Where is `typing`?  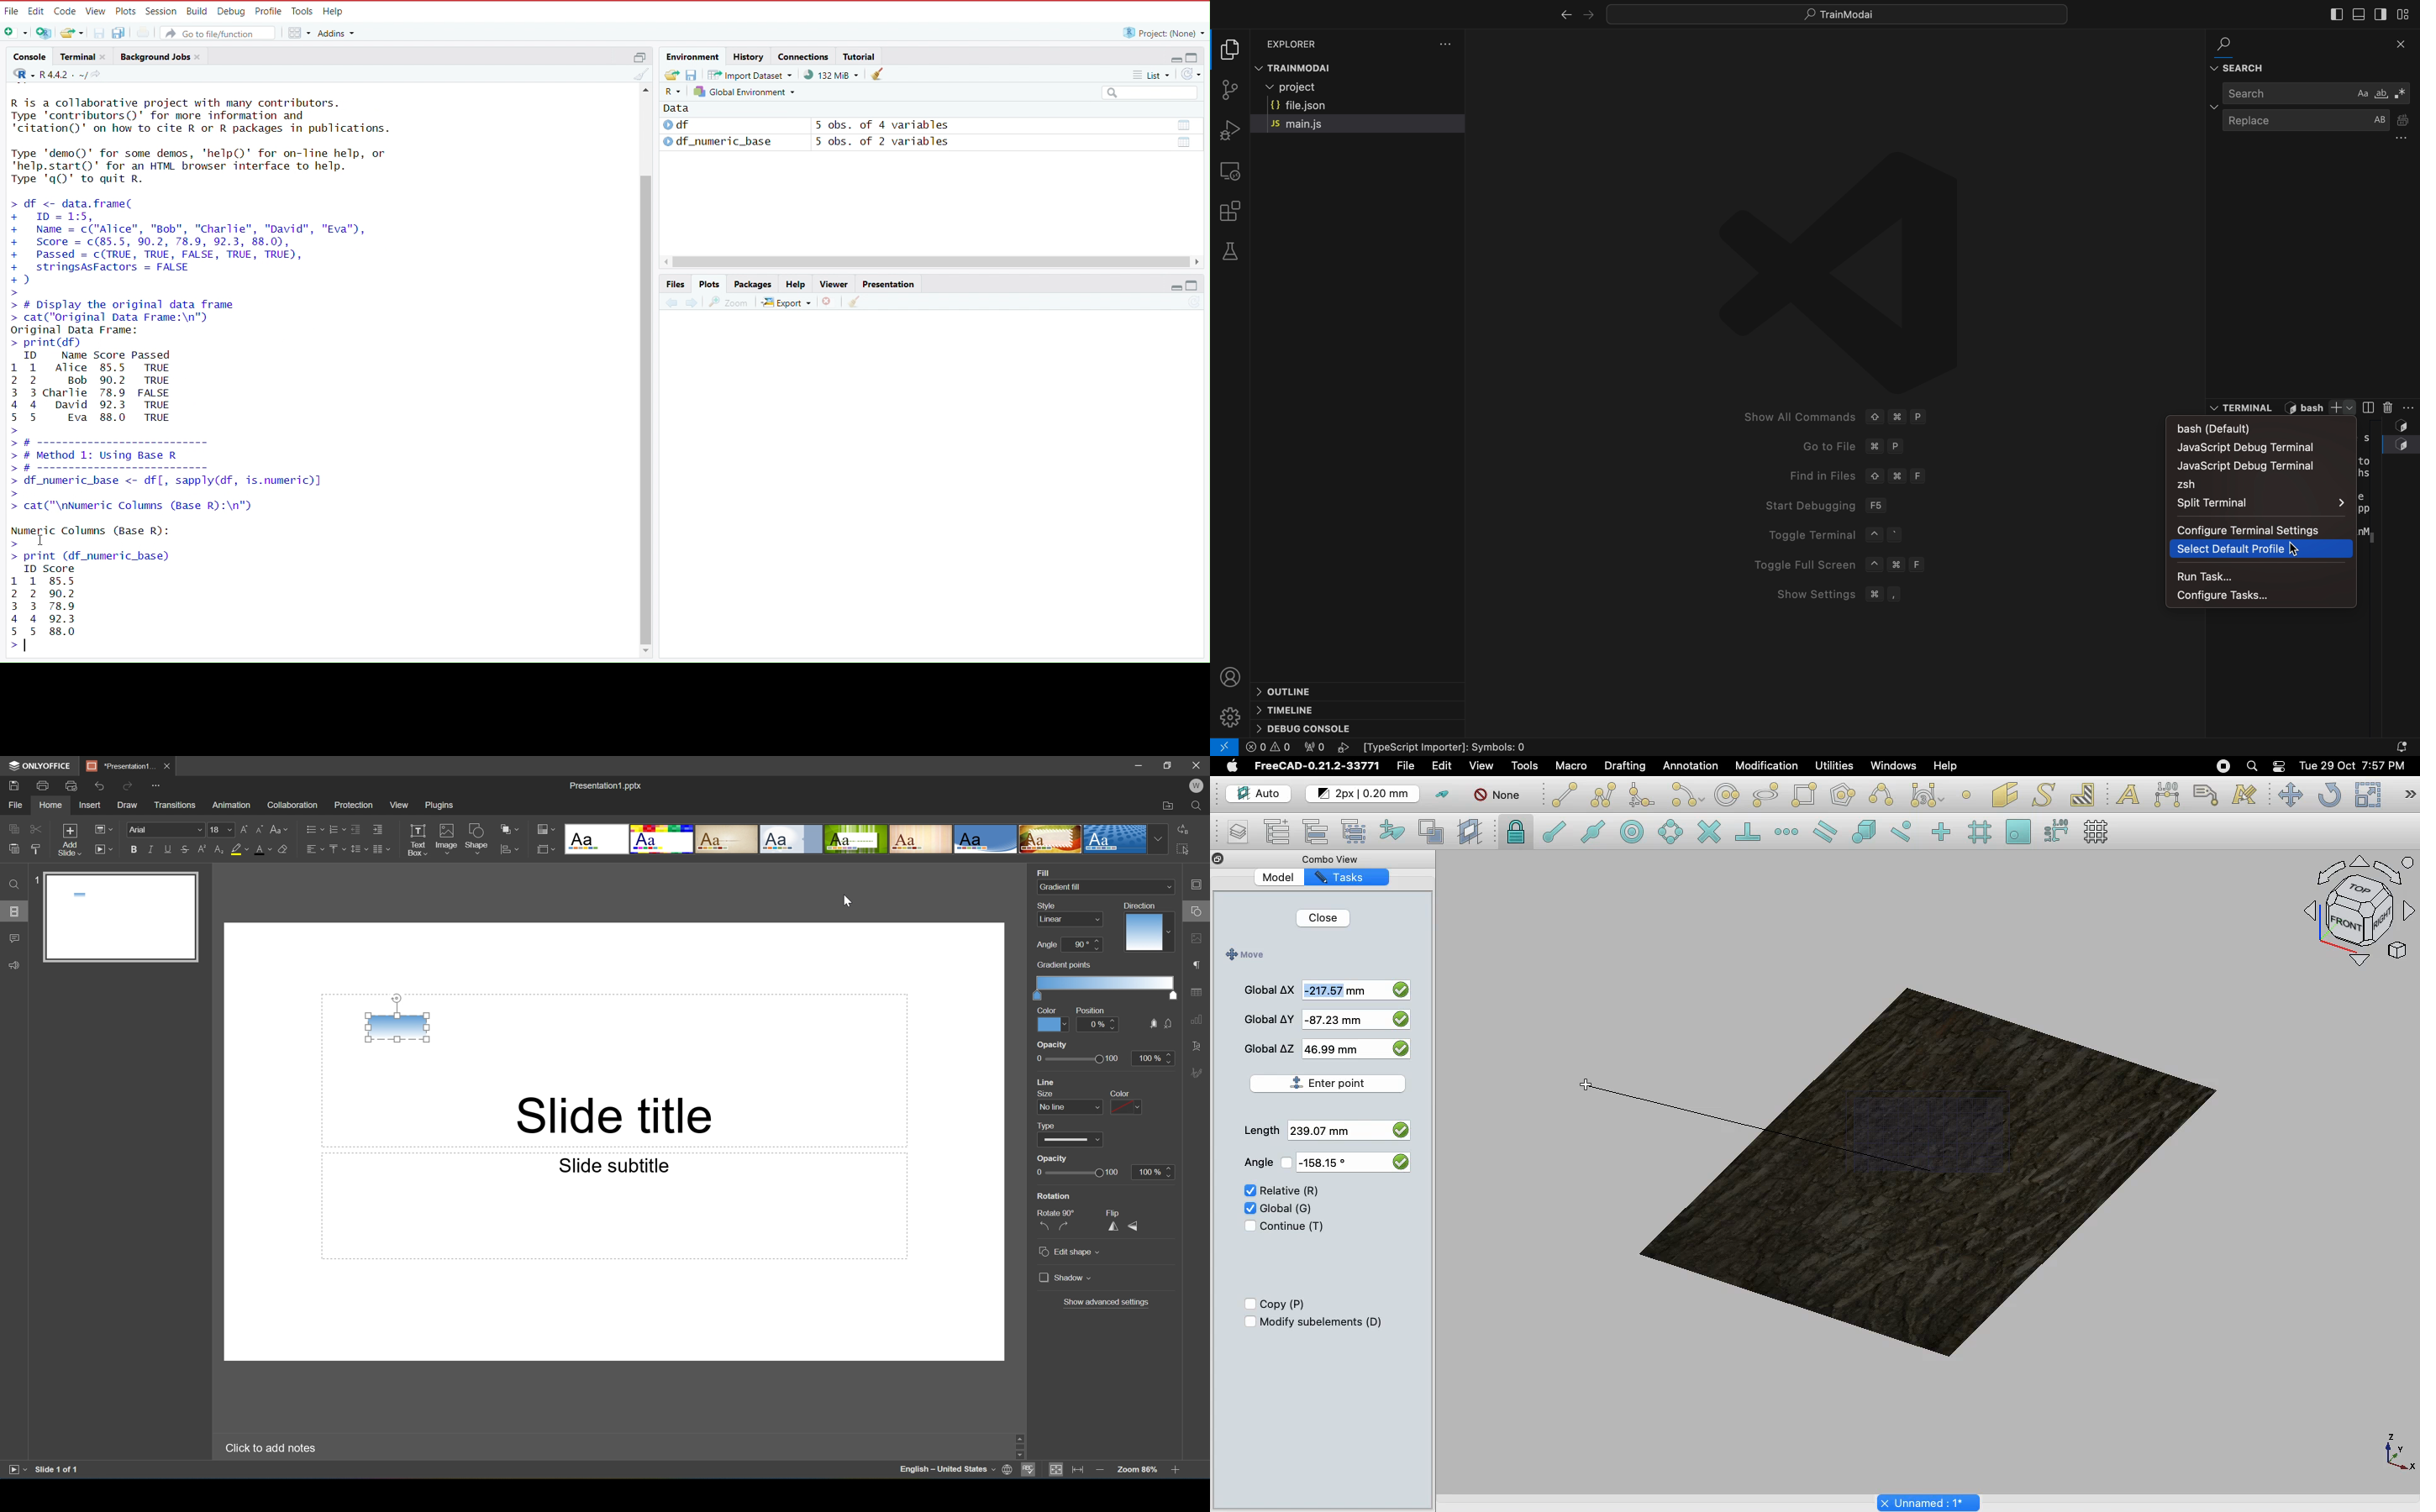
typing is located at coordinates (29, 646).